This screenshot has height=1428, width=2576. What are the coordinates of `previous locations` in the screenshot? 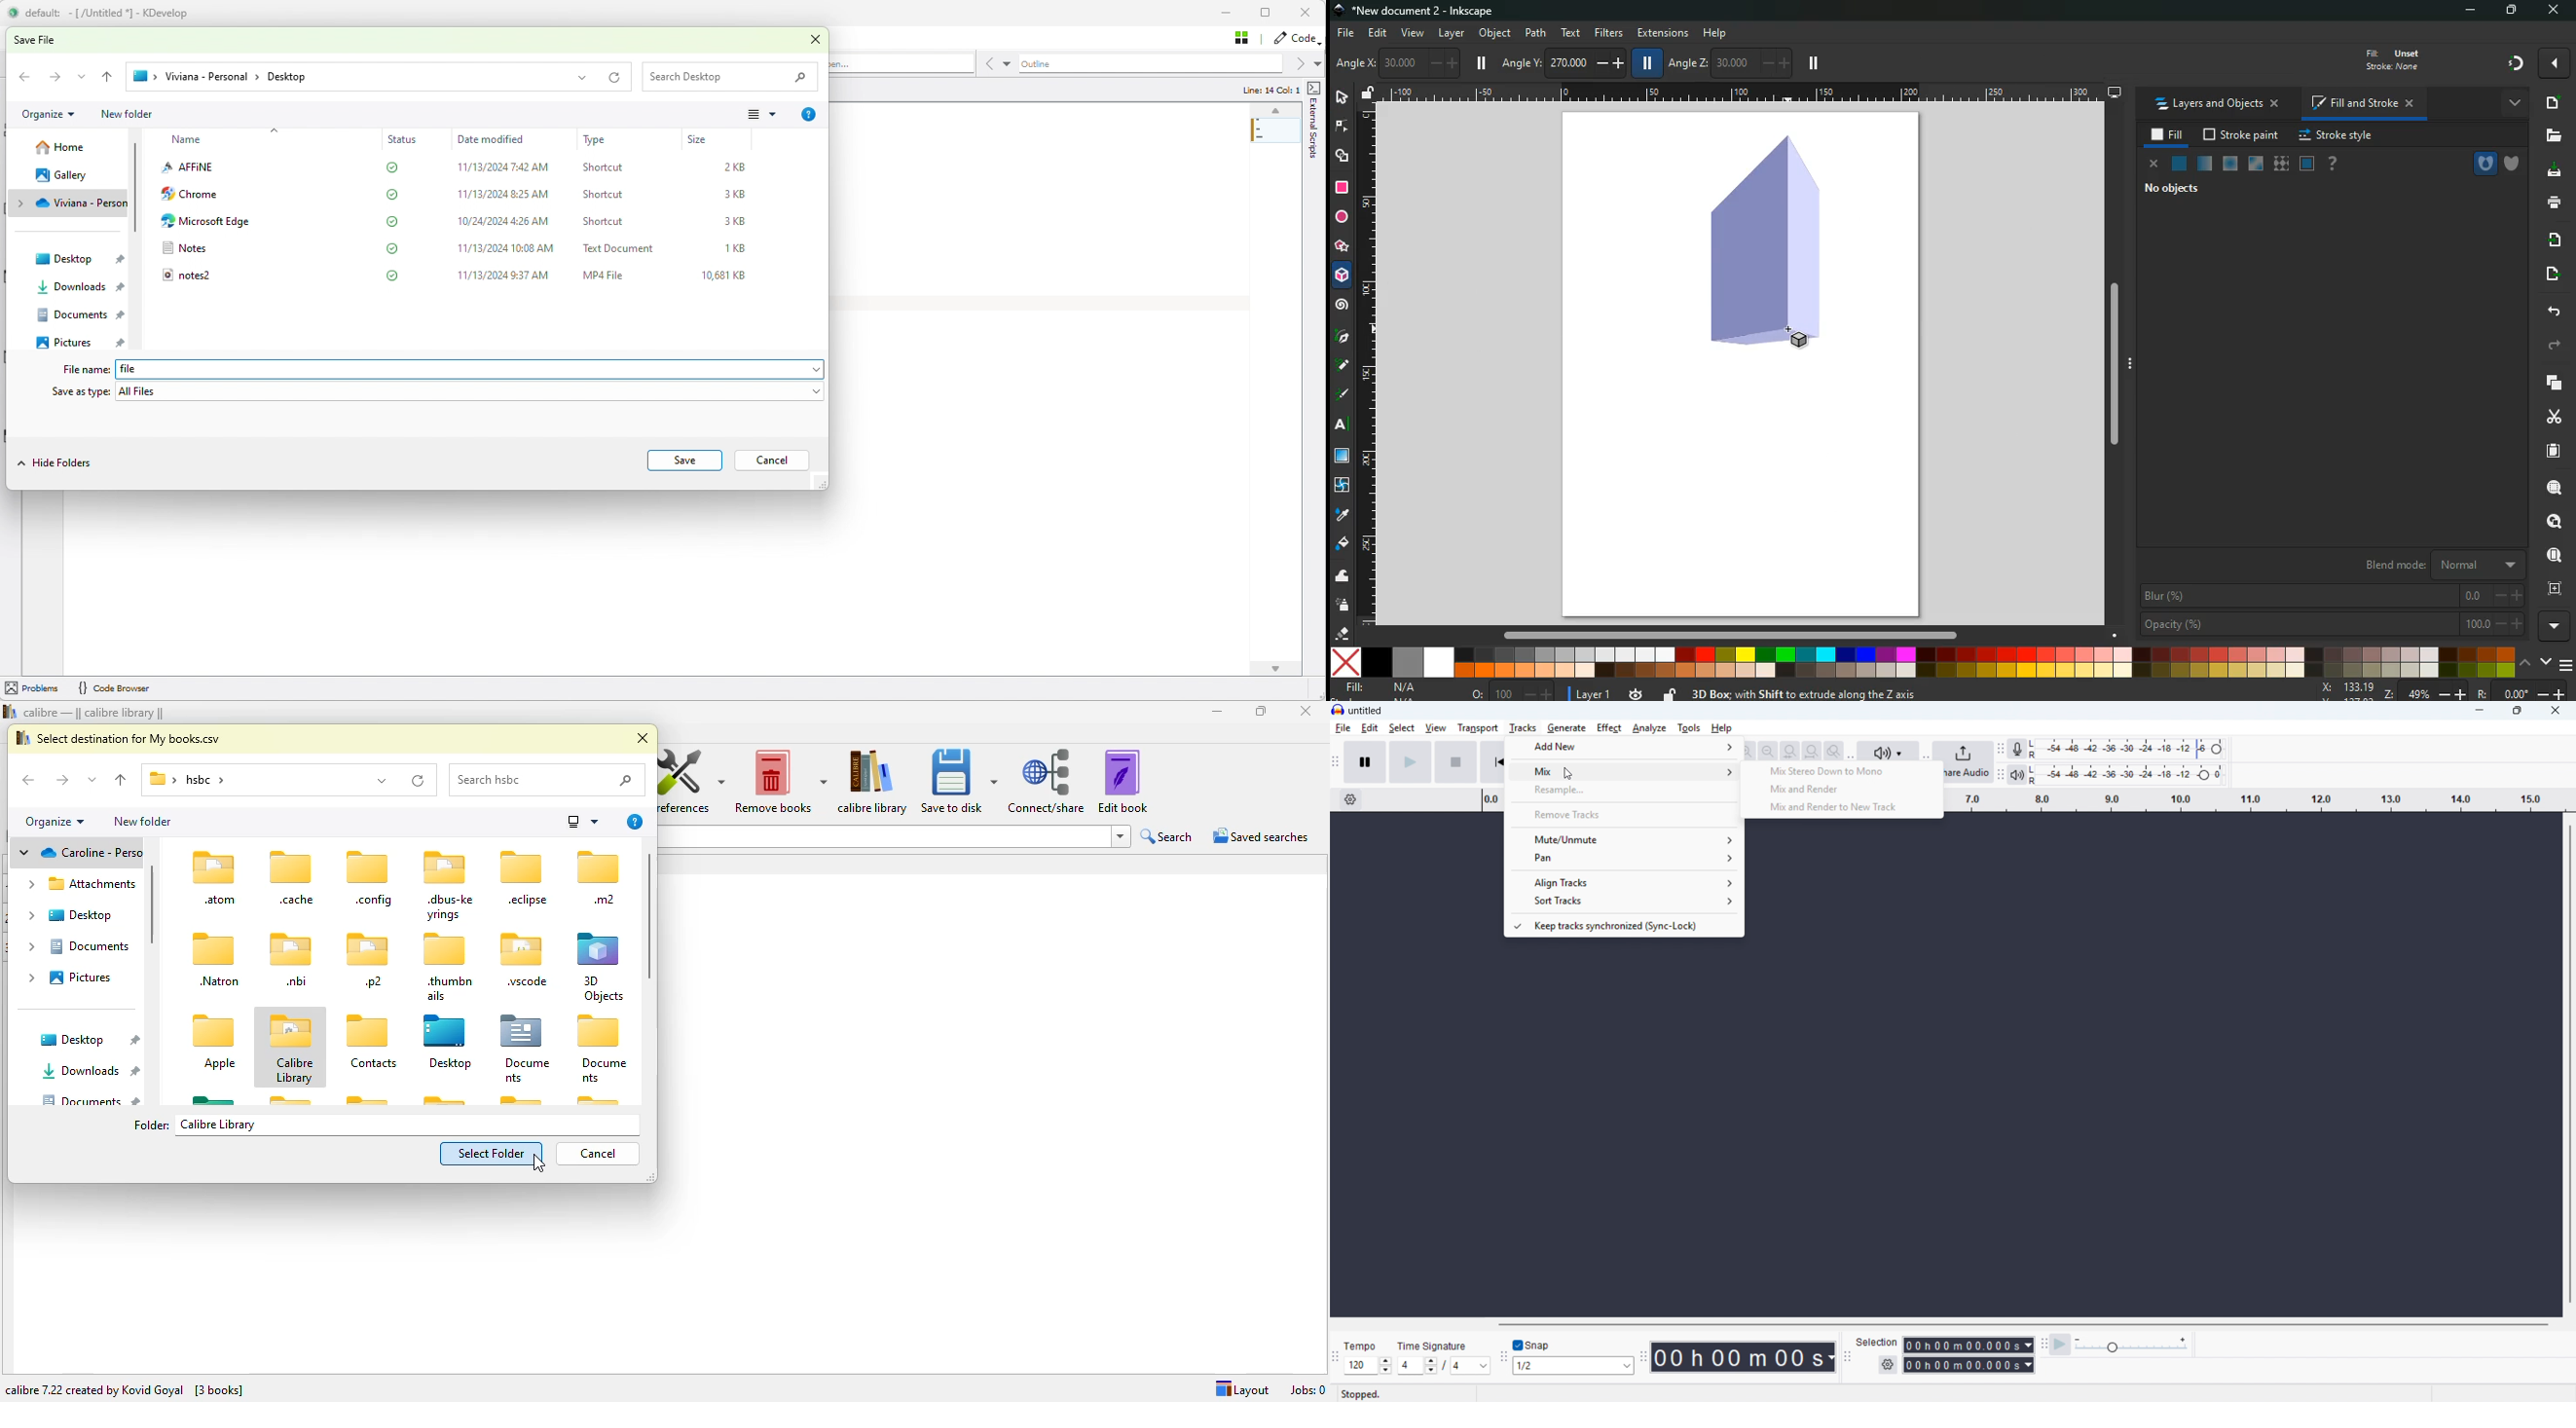 It's located at (382, 779).